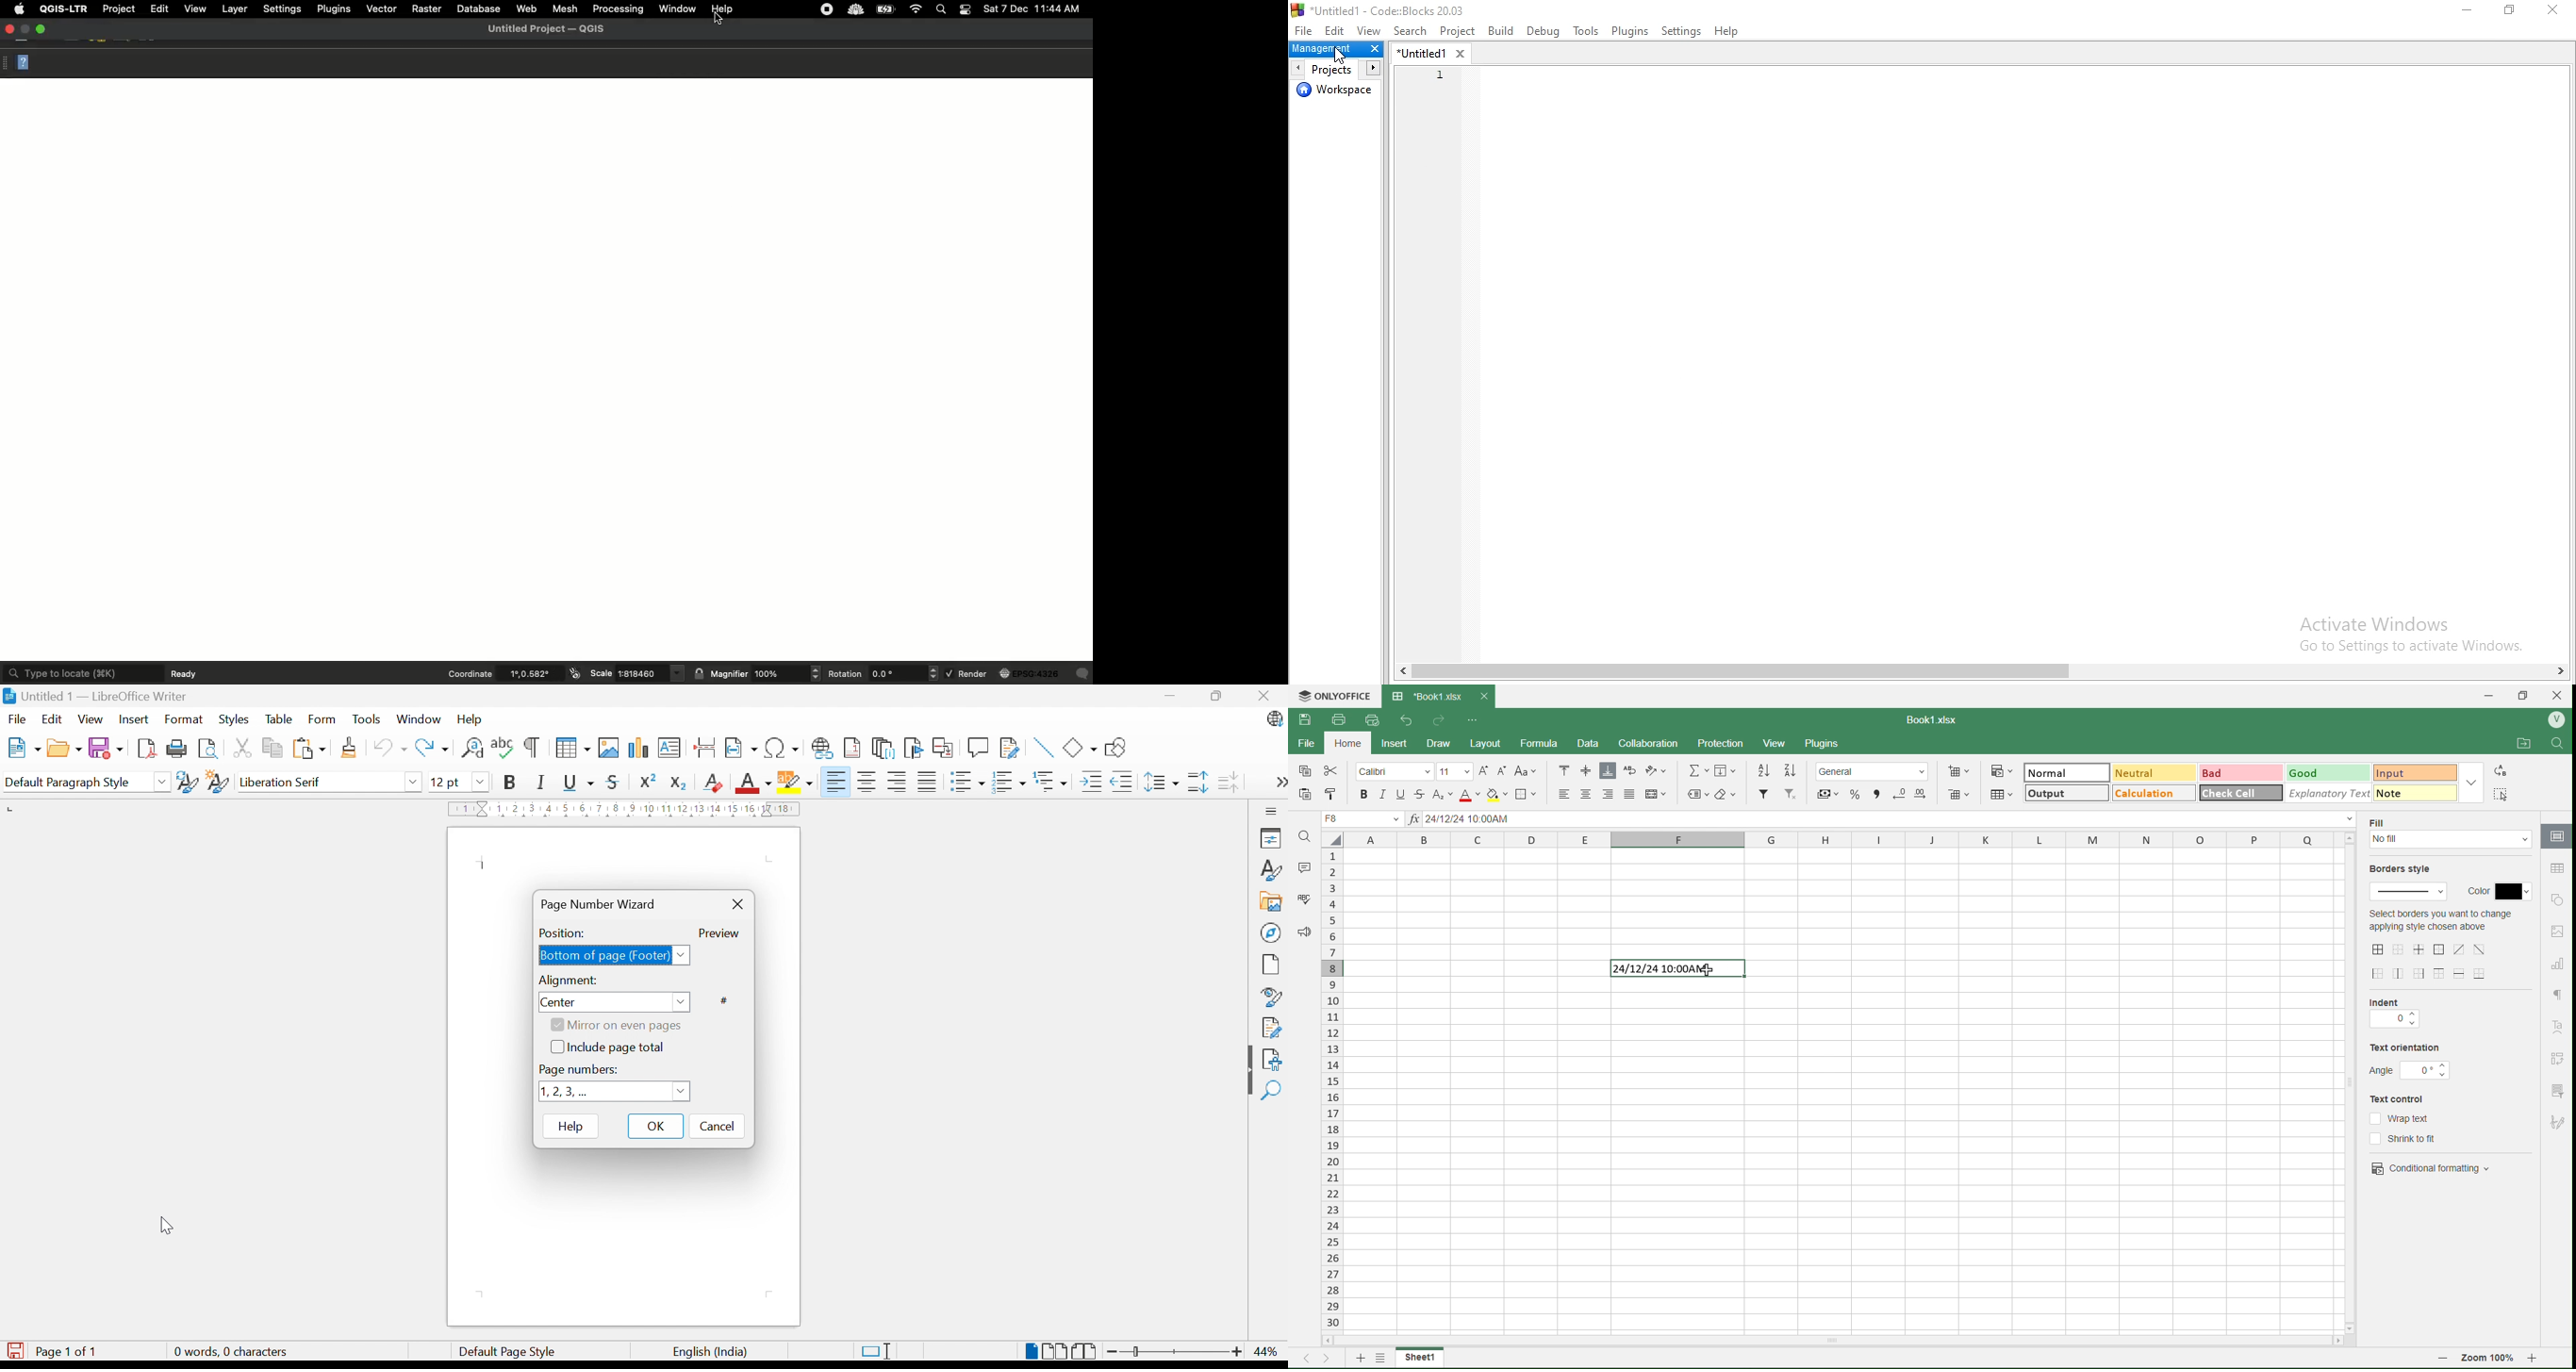  What do you see at coordinates (1827, 793) in the screenshot?
I see `Accounting Style` at bounding box center [1827, 793].